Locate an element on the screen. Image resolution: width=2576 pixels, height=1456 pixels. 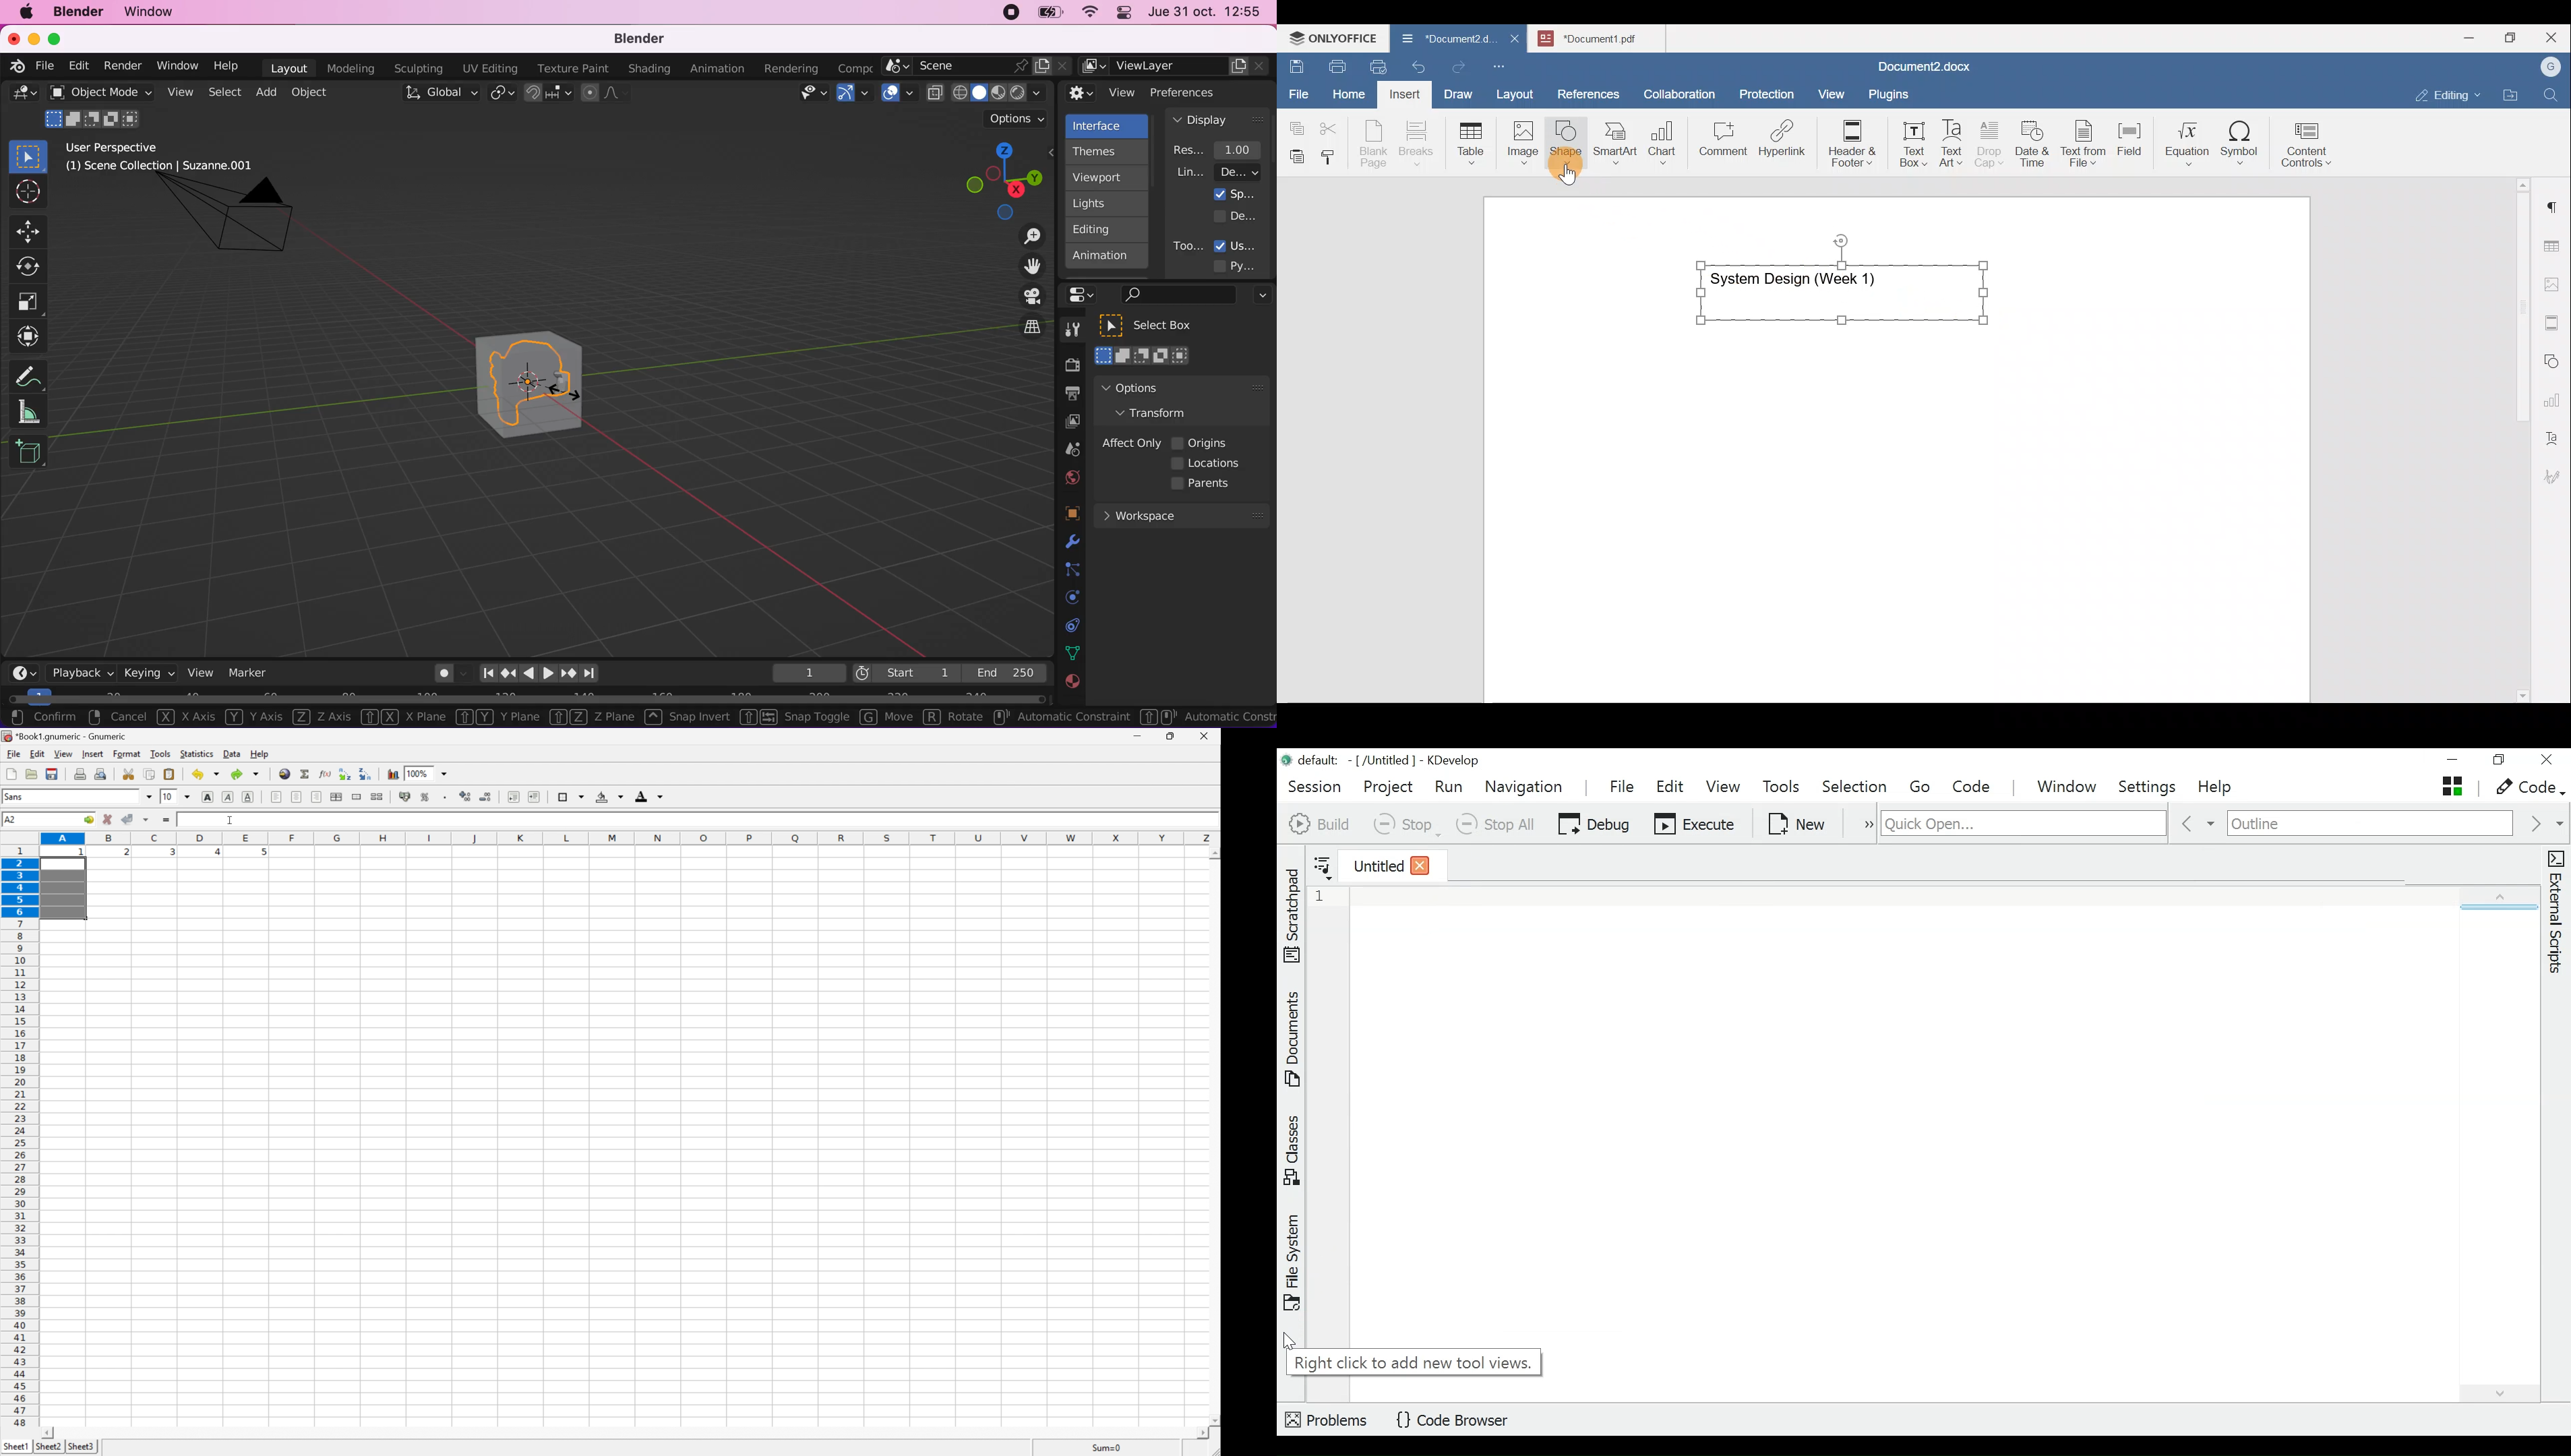
close is located at coordinates (1207, 738).